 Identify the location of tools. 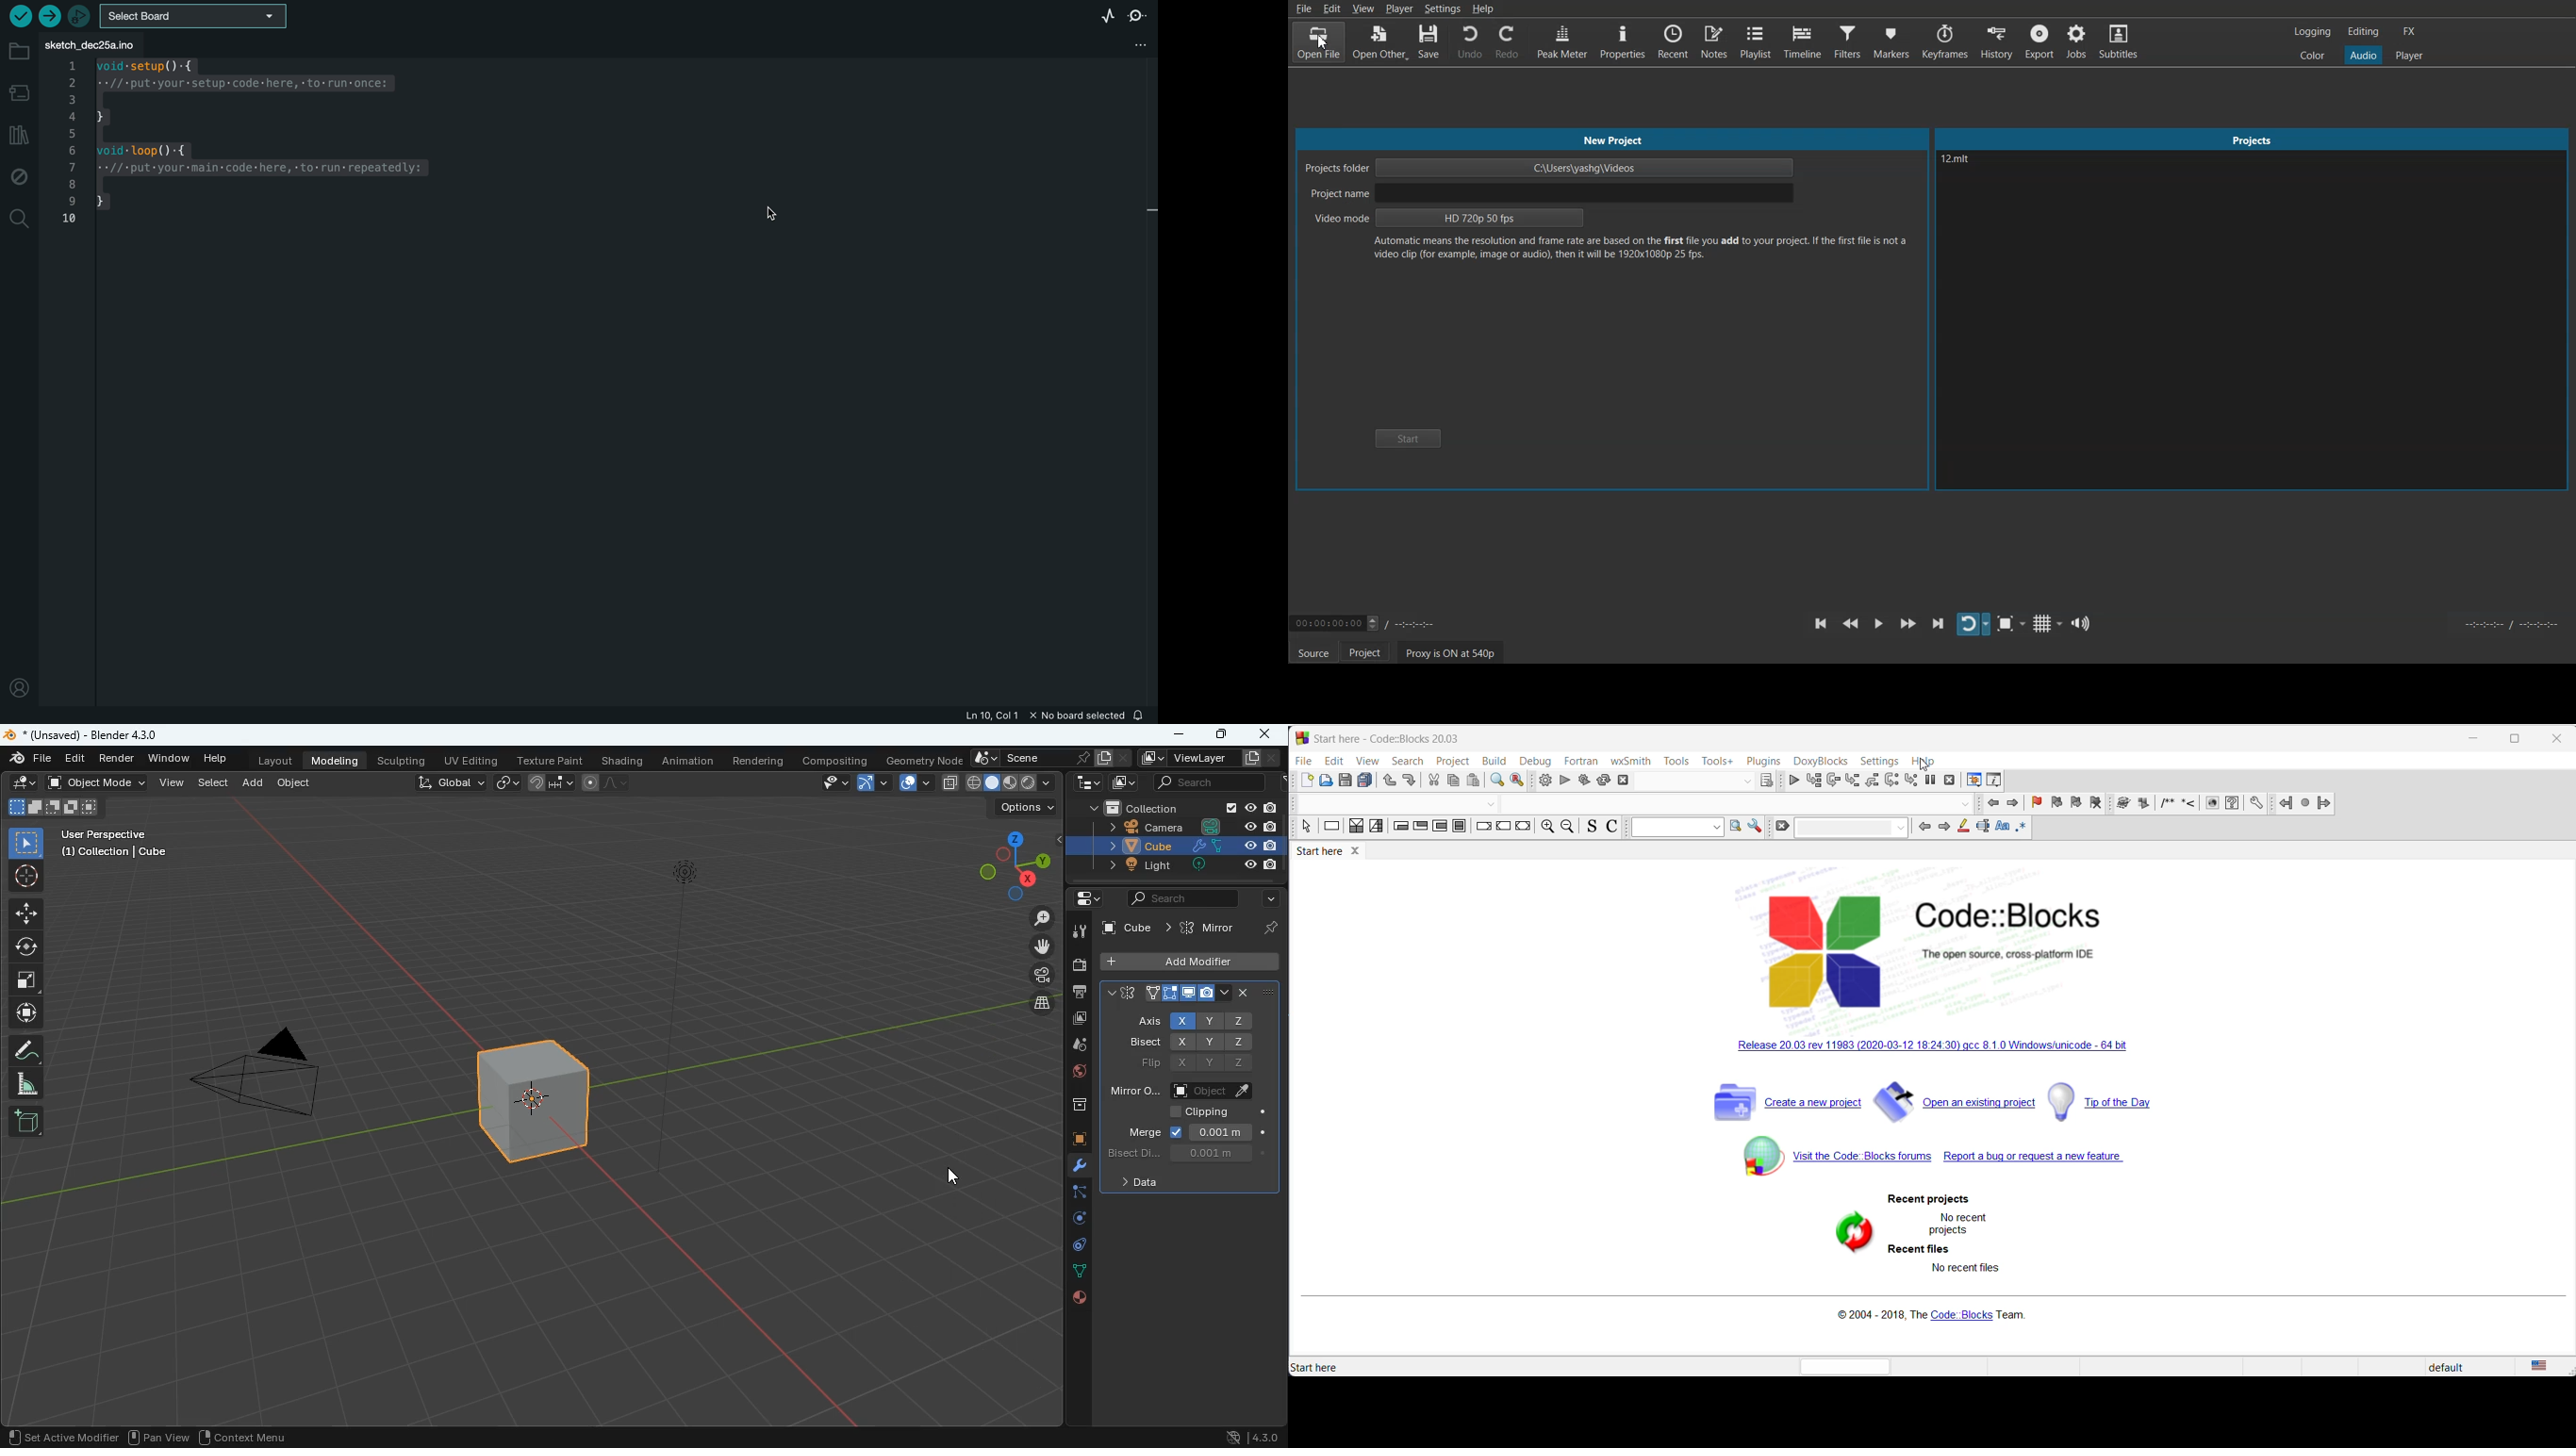
(1675, 761).